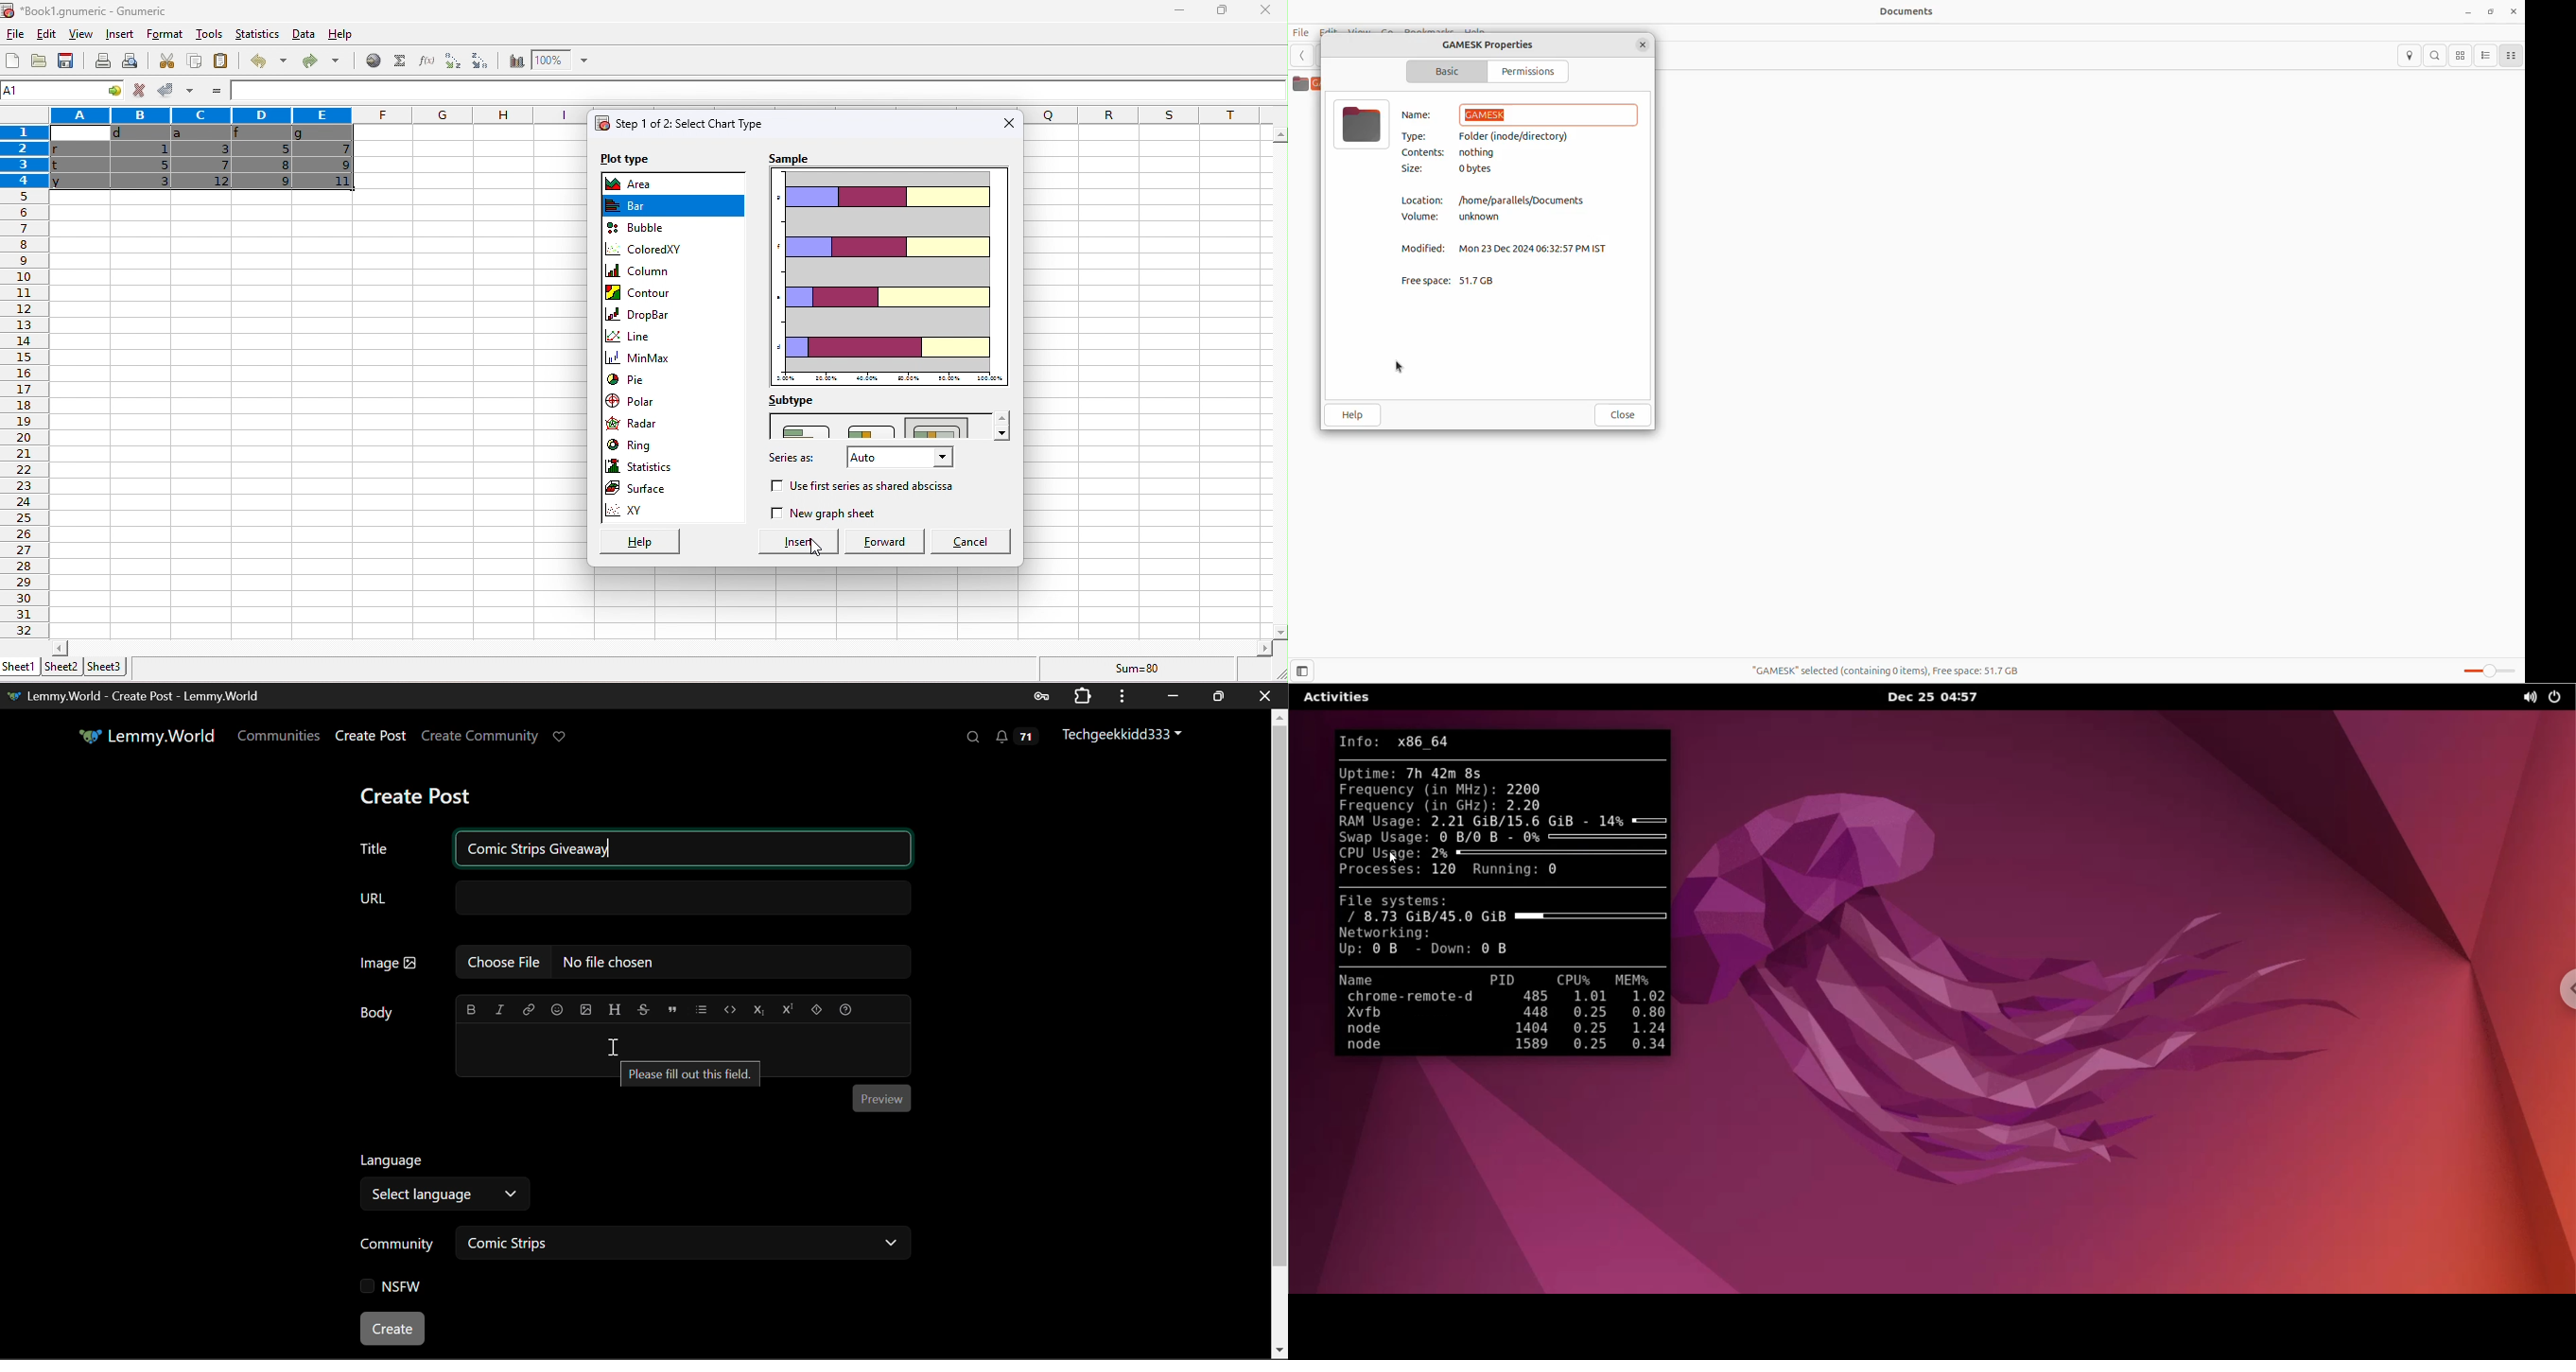 Image resolution: width=2576 pixels, height=1372 pixels. I want to click on close, so click(1266, 12).